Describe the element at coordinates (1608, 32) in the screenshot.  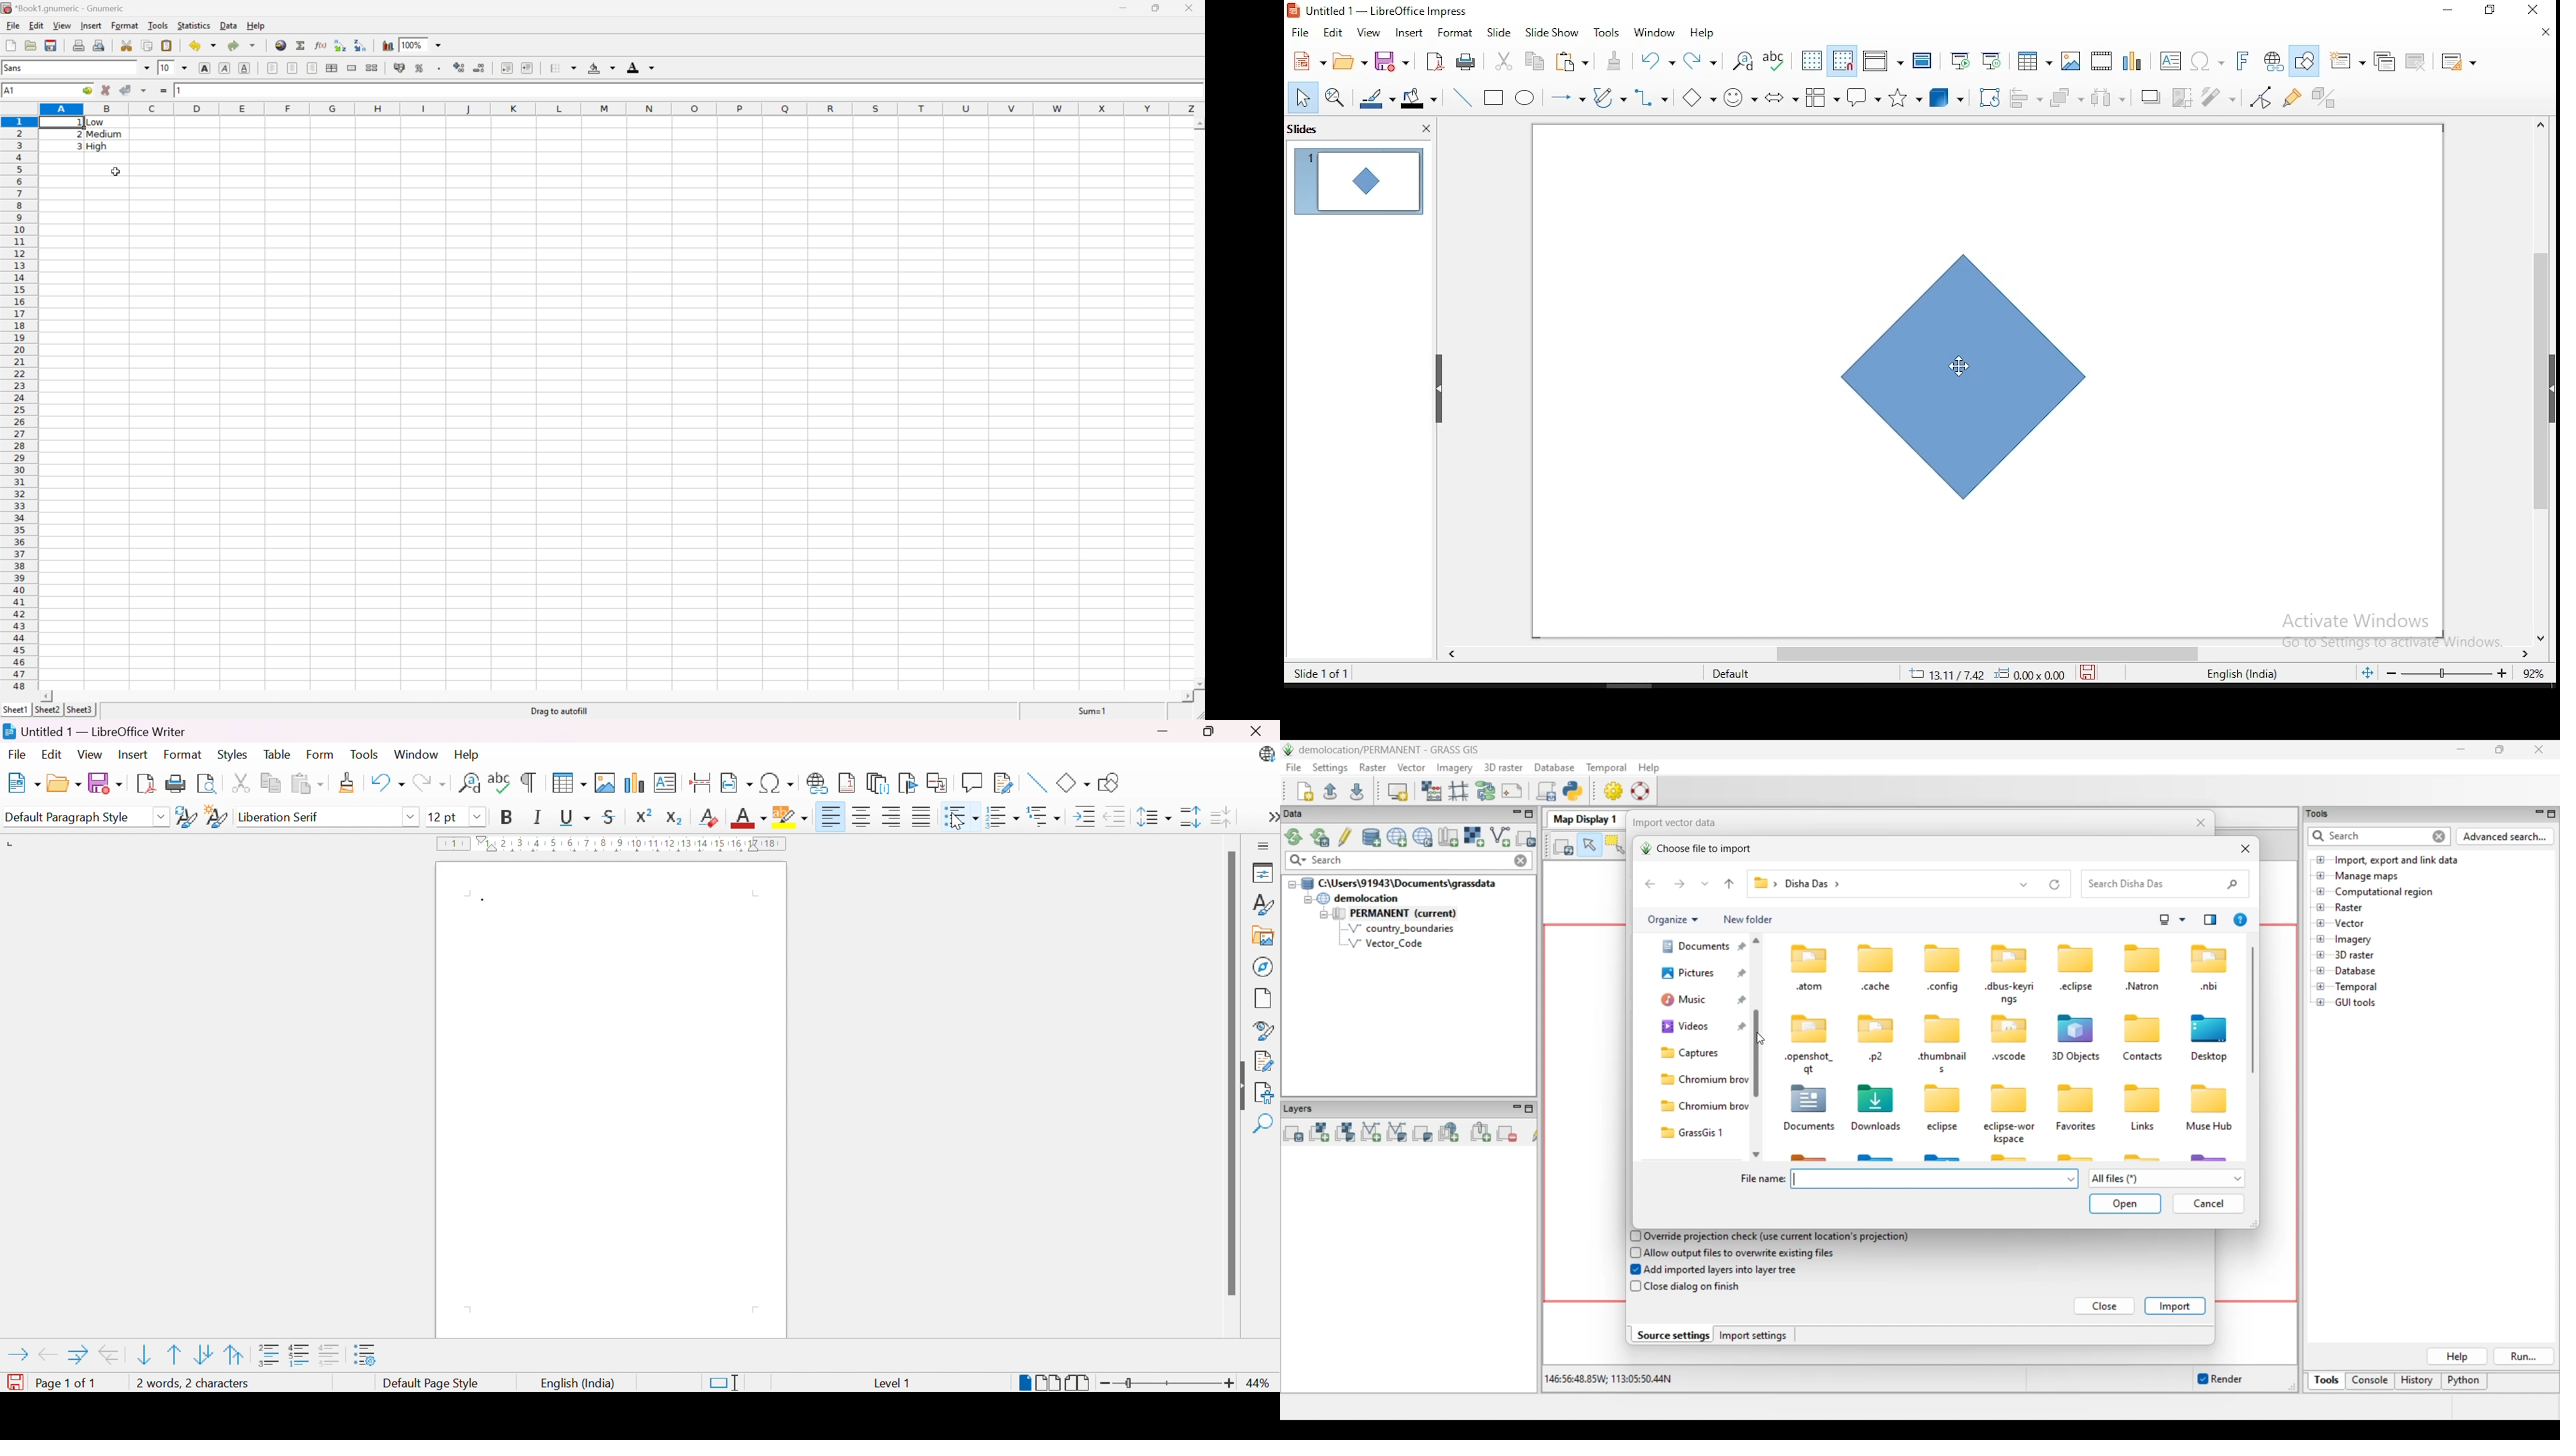
I see `tools` at that location.